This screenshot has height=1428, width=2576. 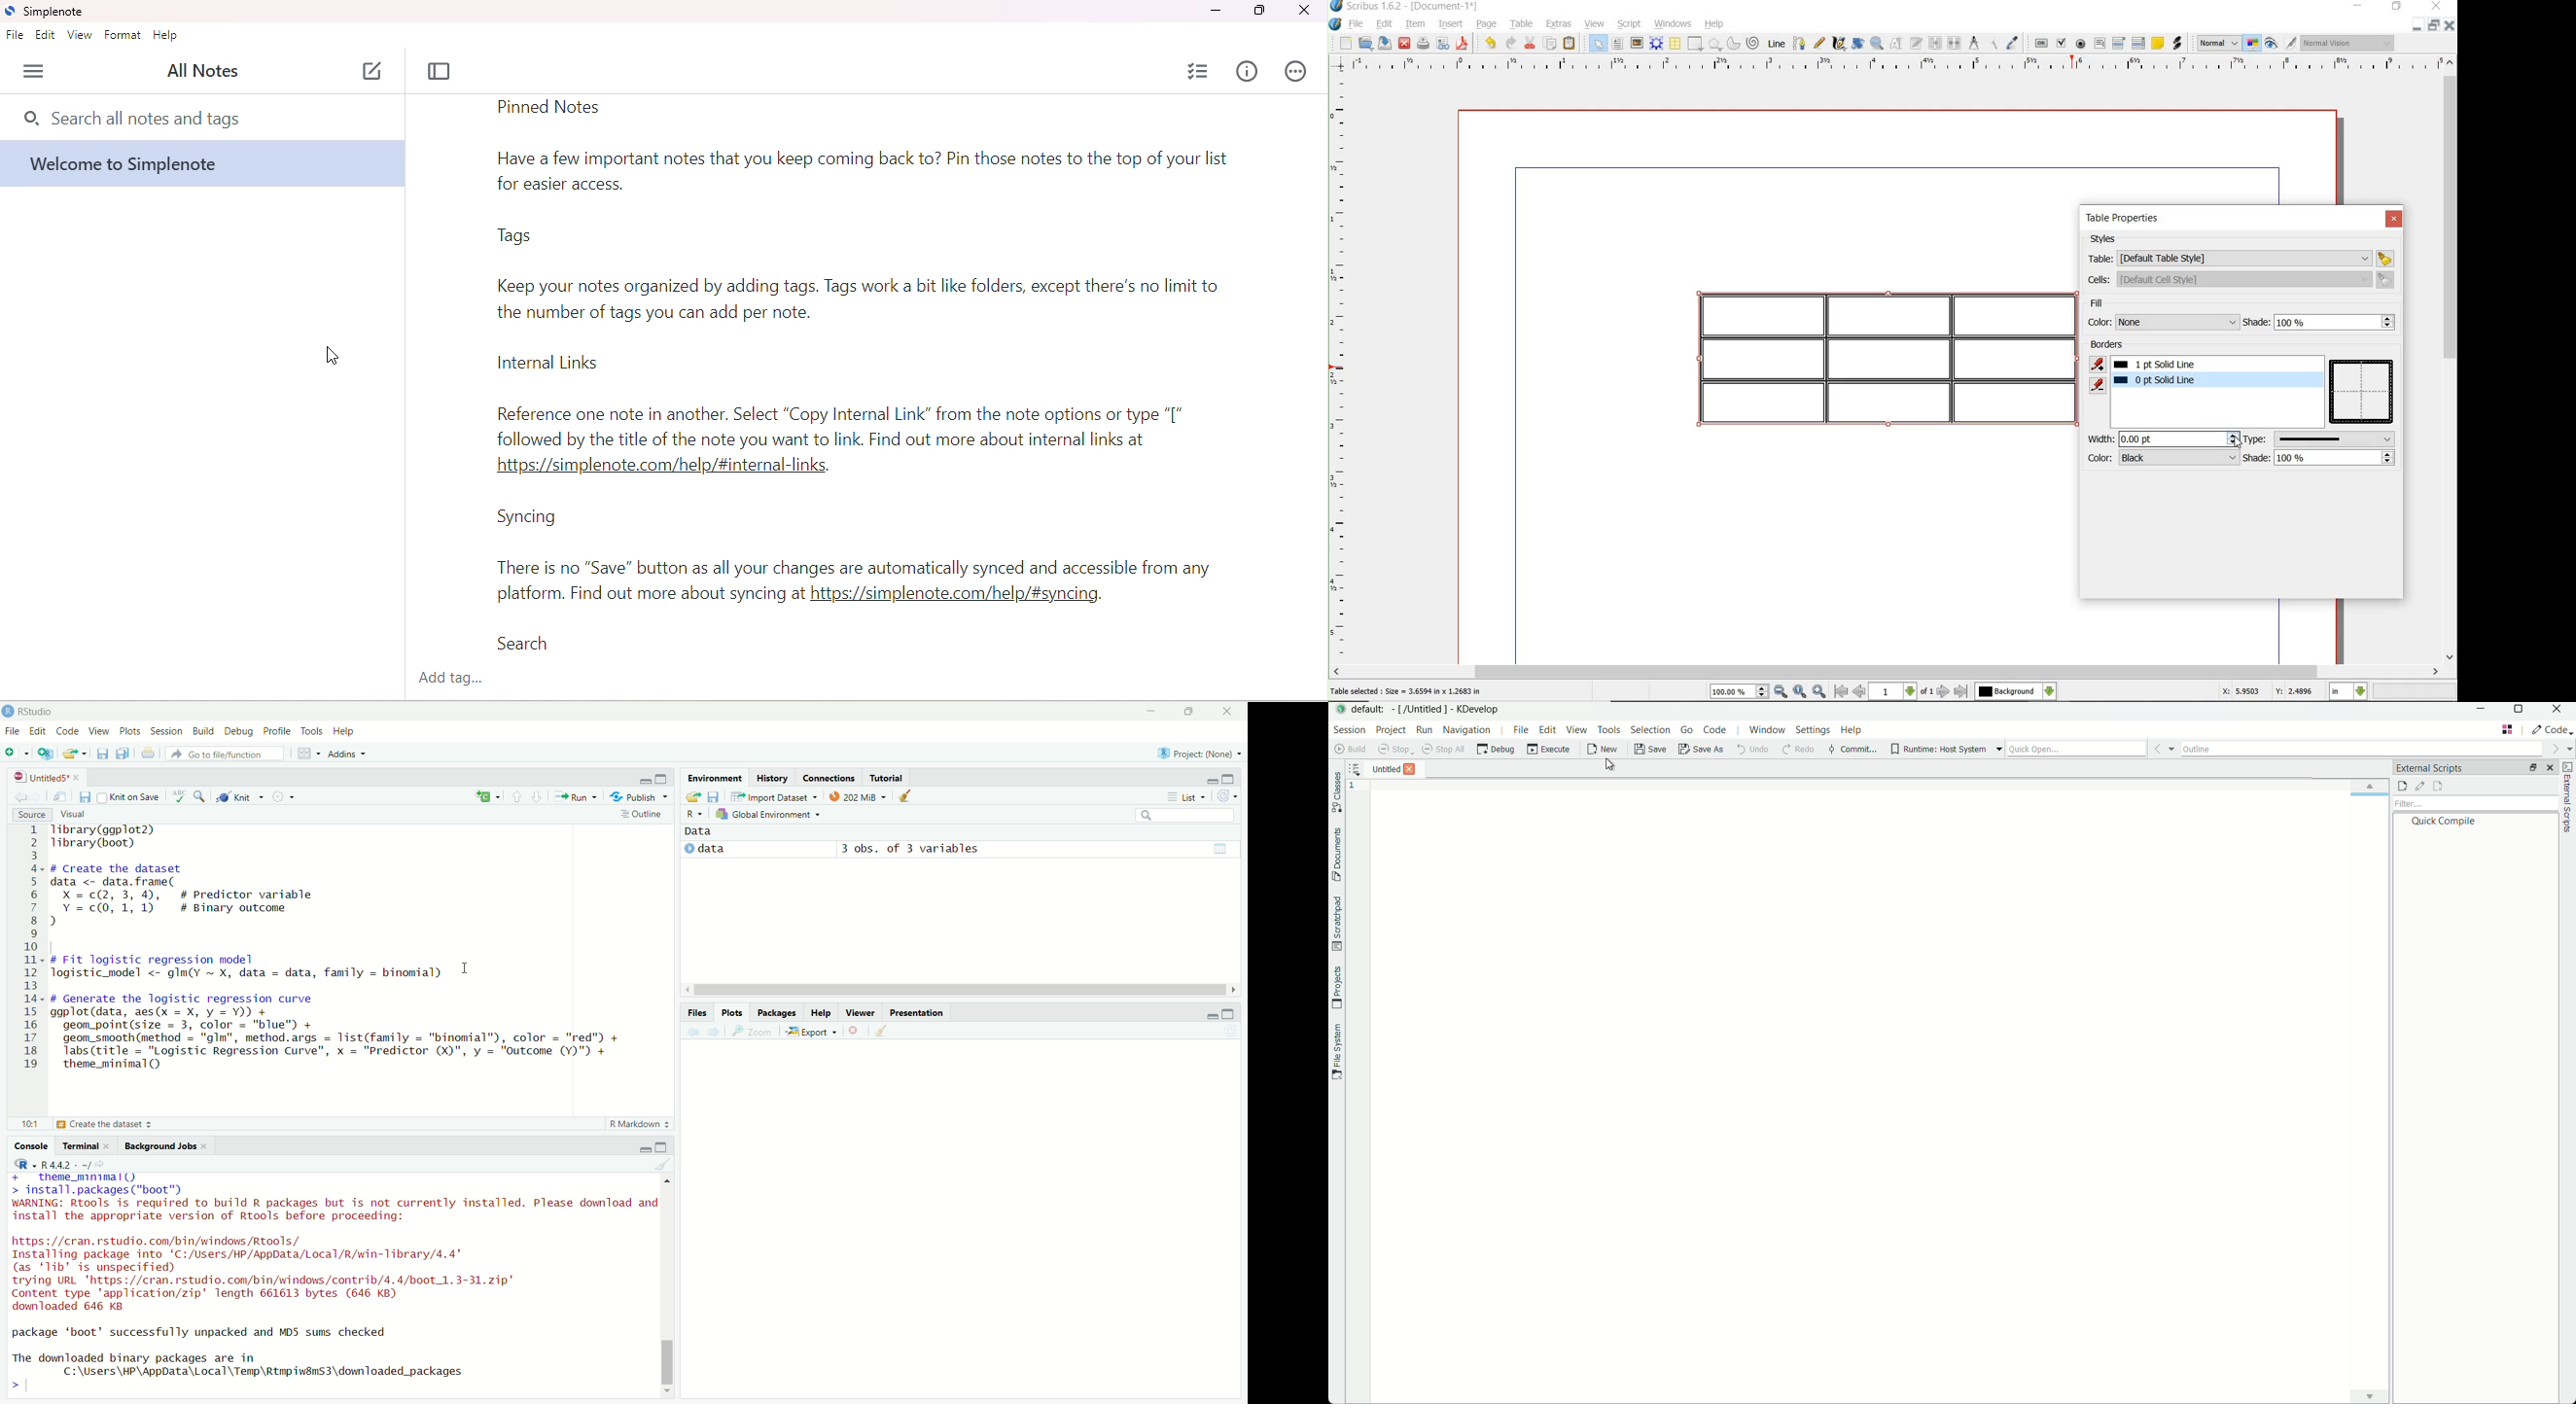 What do you see at coordinates (715, 777) in the screenshot?
I see `Environment` at bounding box center [715, 777].